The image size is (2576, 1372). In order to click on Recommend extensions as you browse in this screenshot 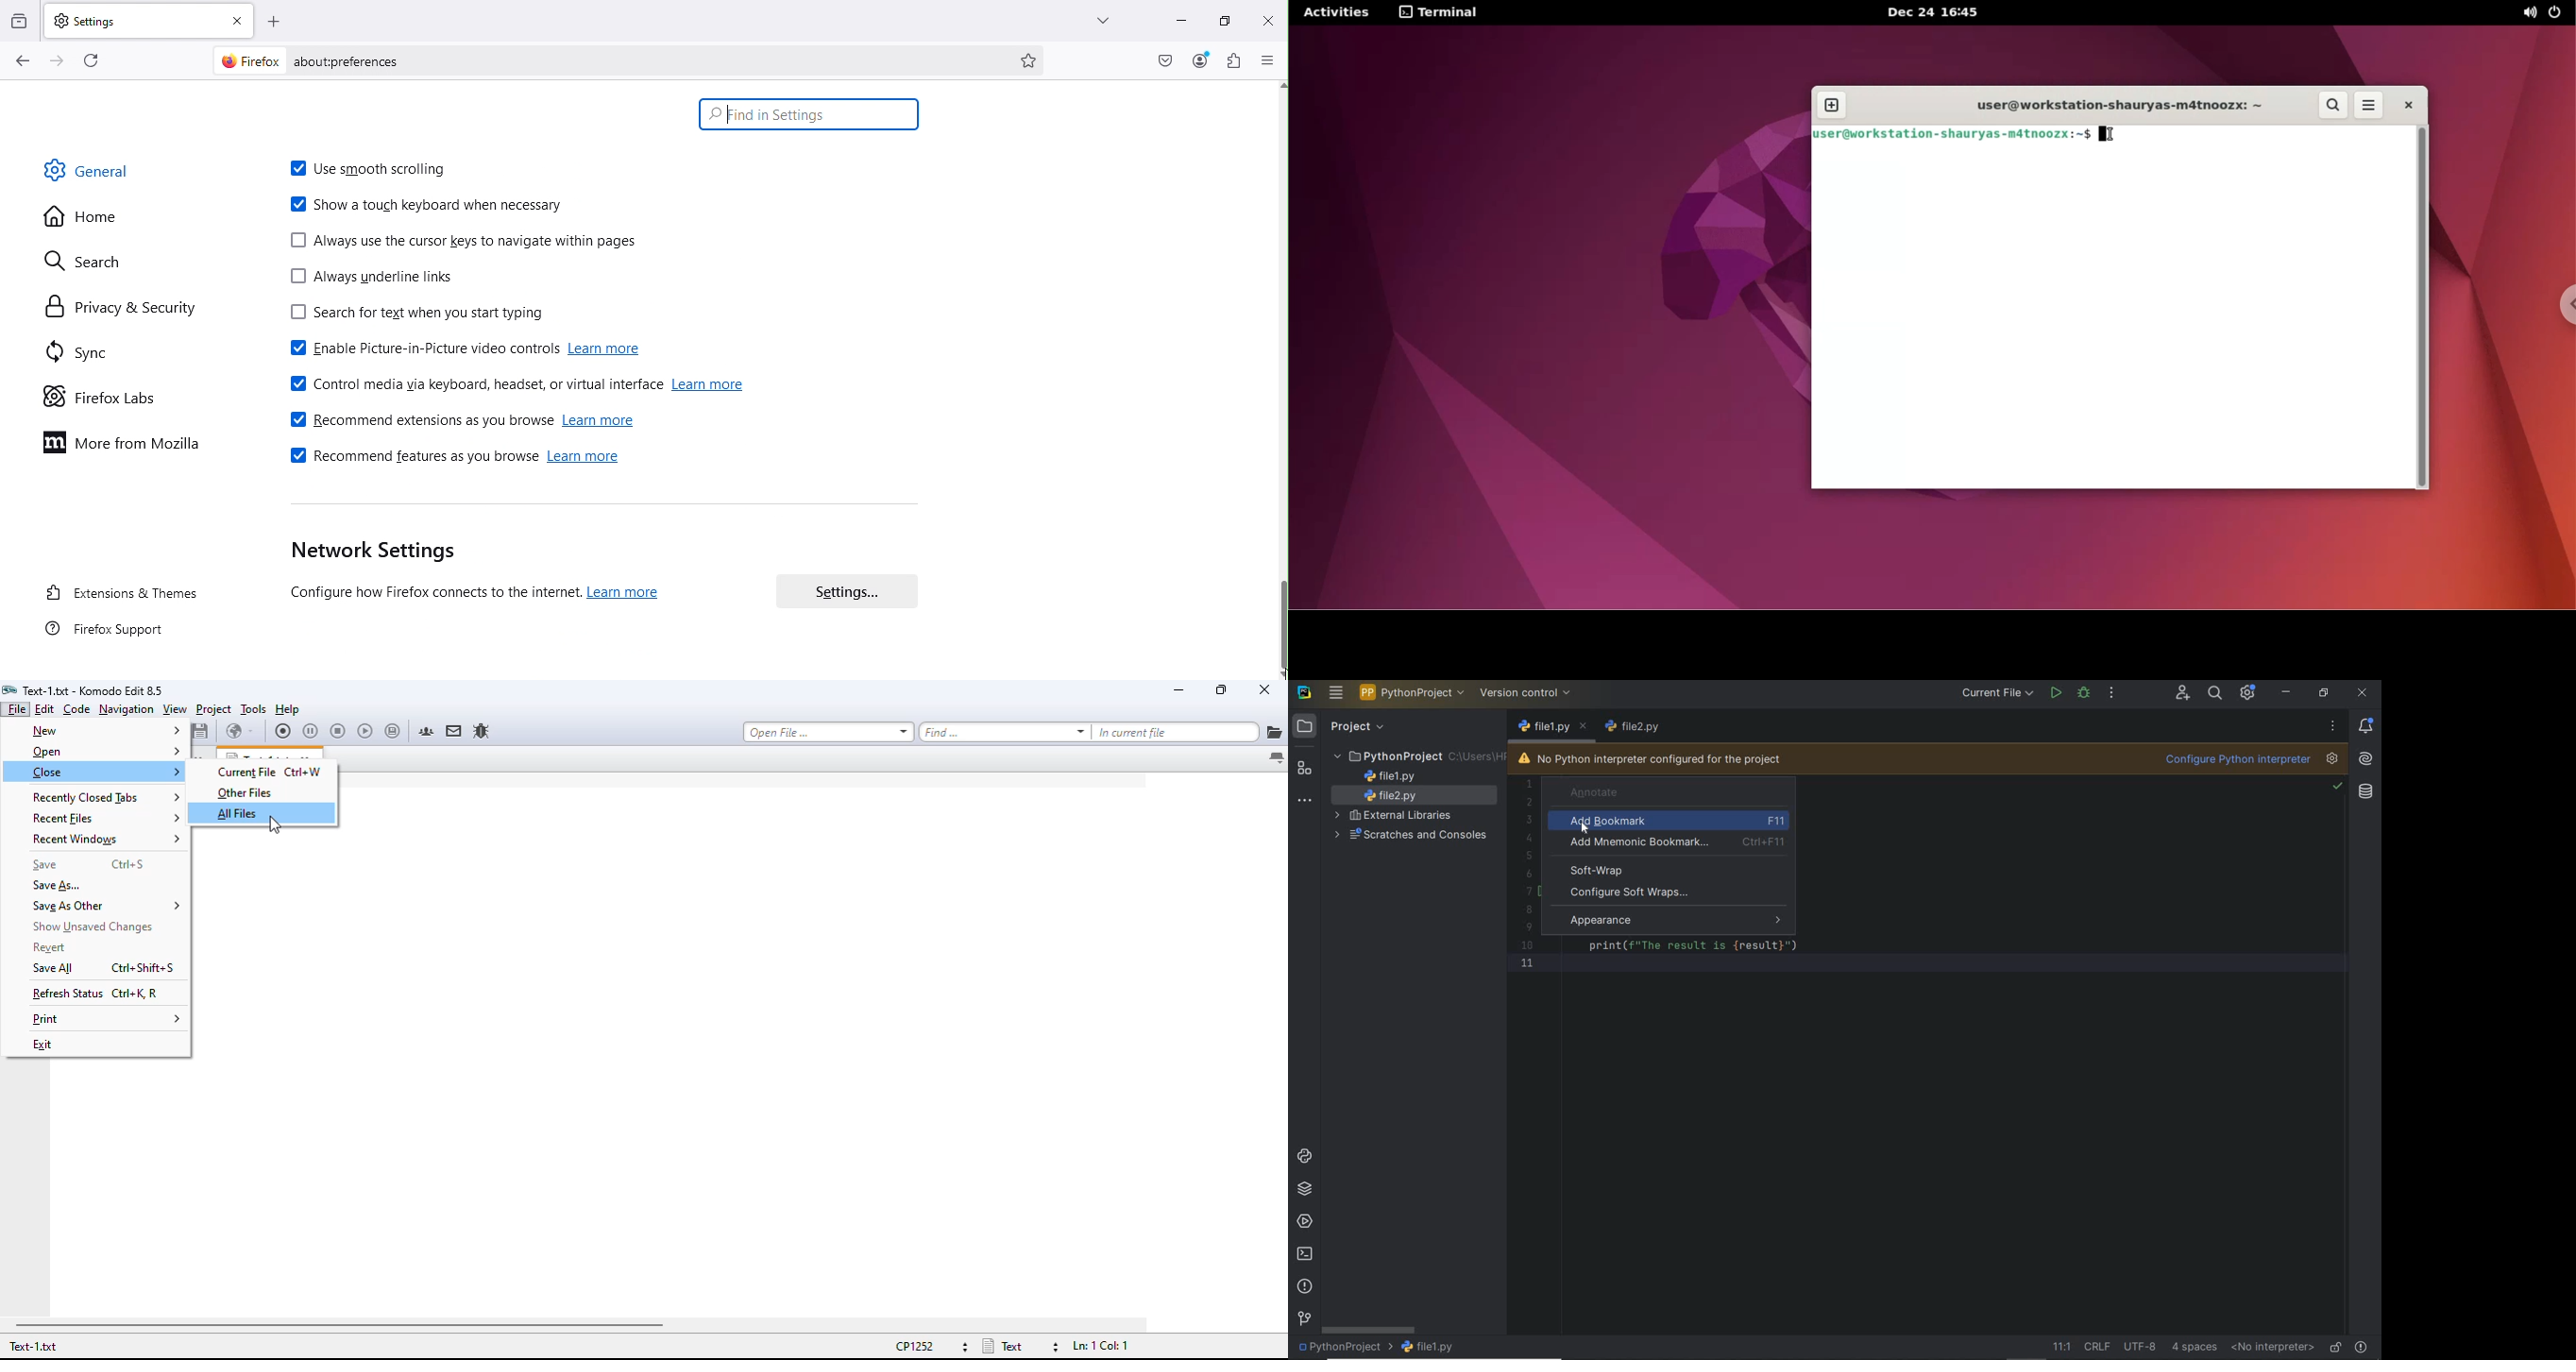, I will do `click(420, 420)`.